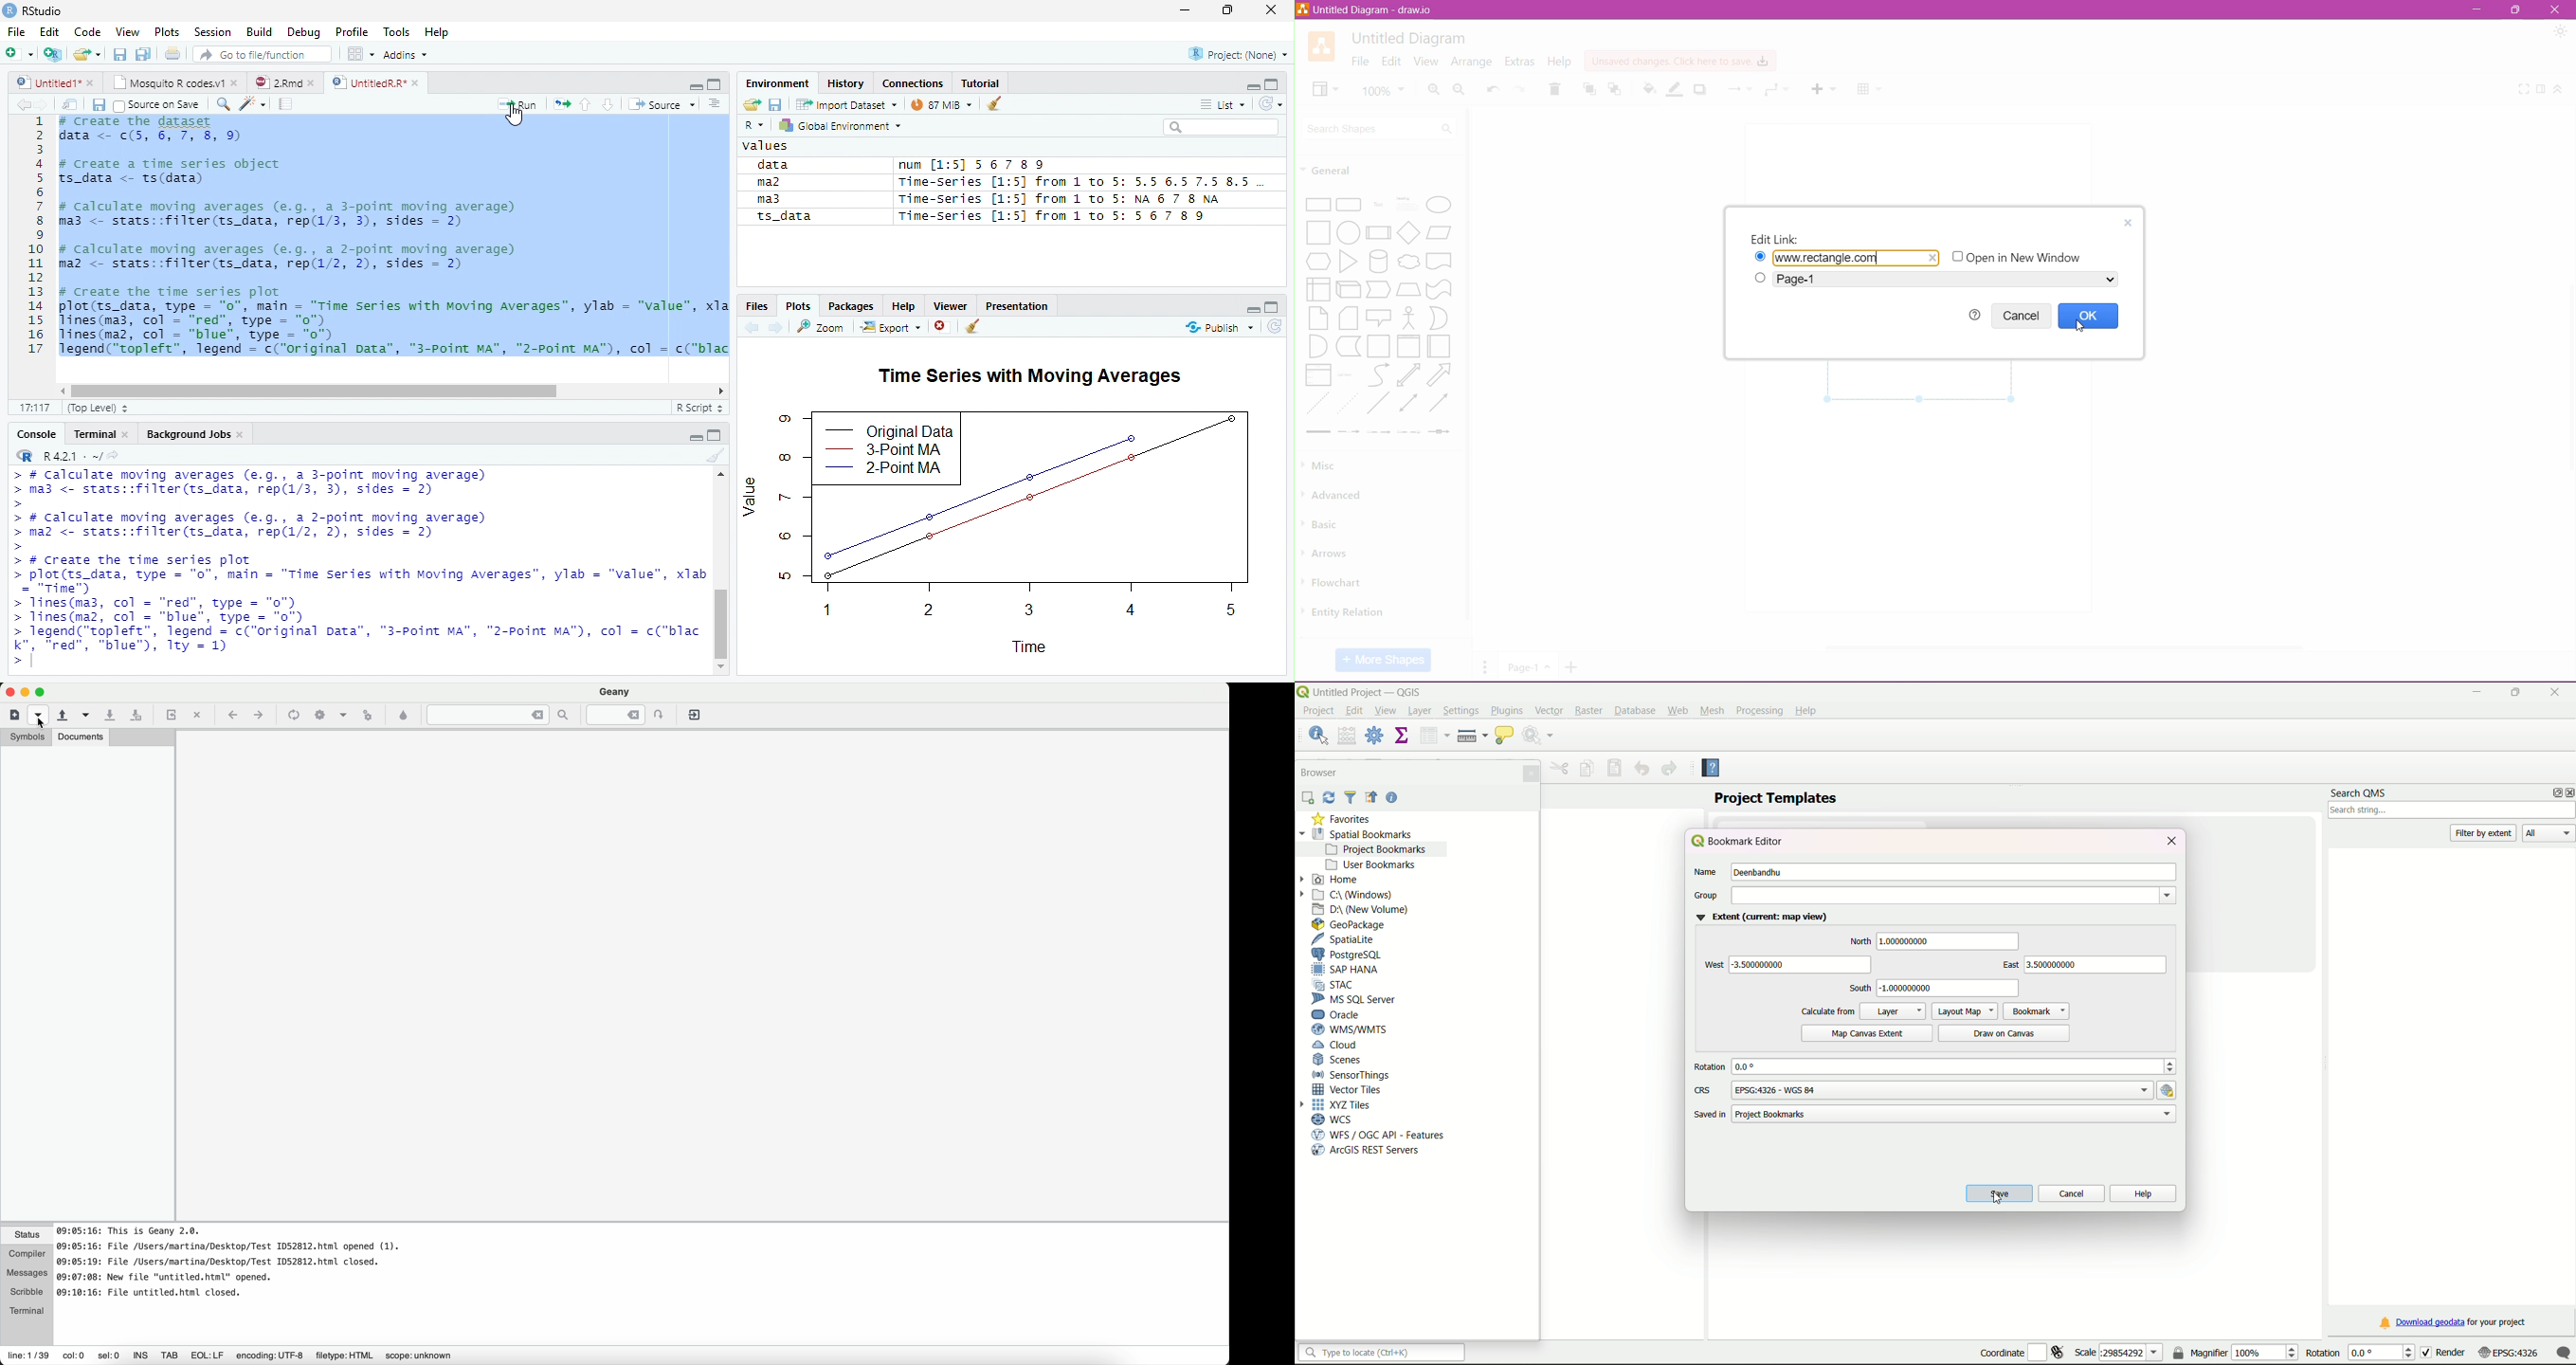 This screenshot has width=2576, height=1372. I want to click on Go to file/function, so click(259, 54).